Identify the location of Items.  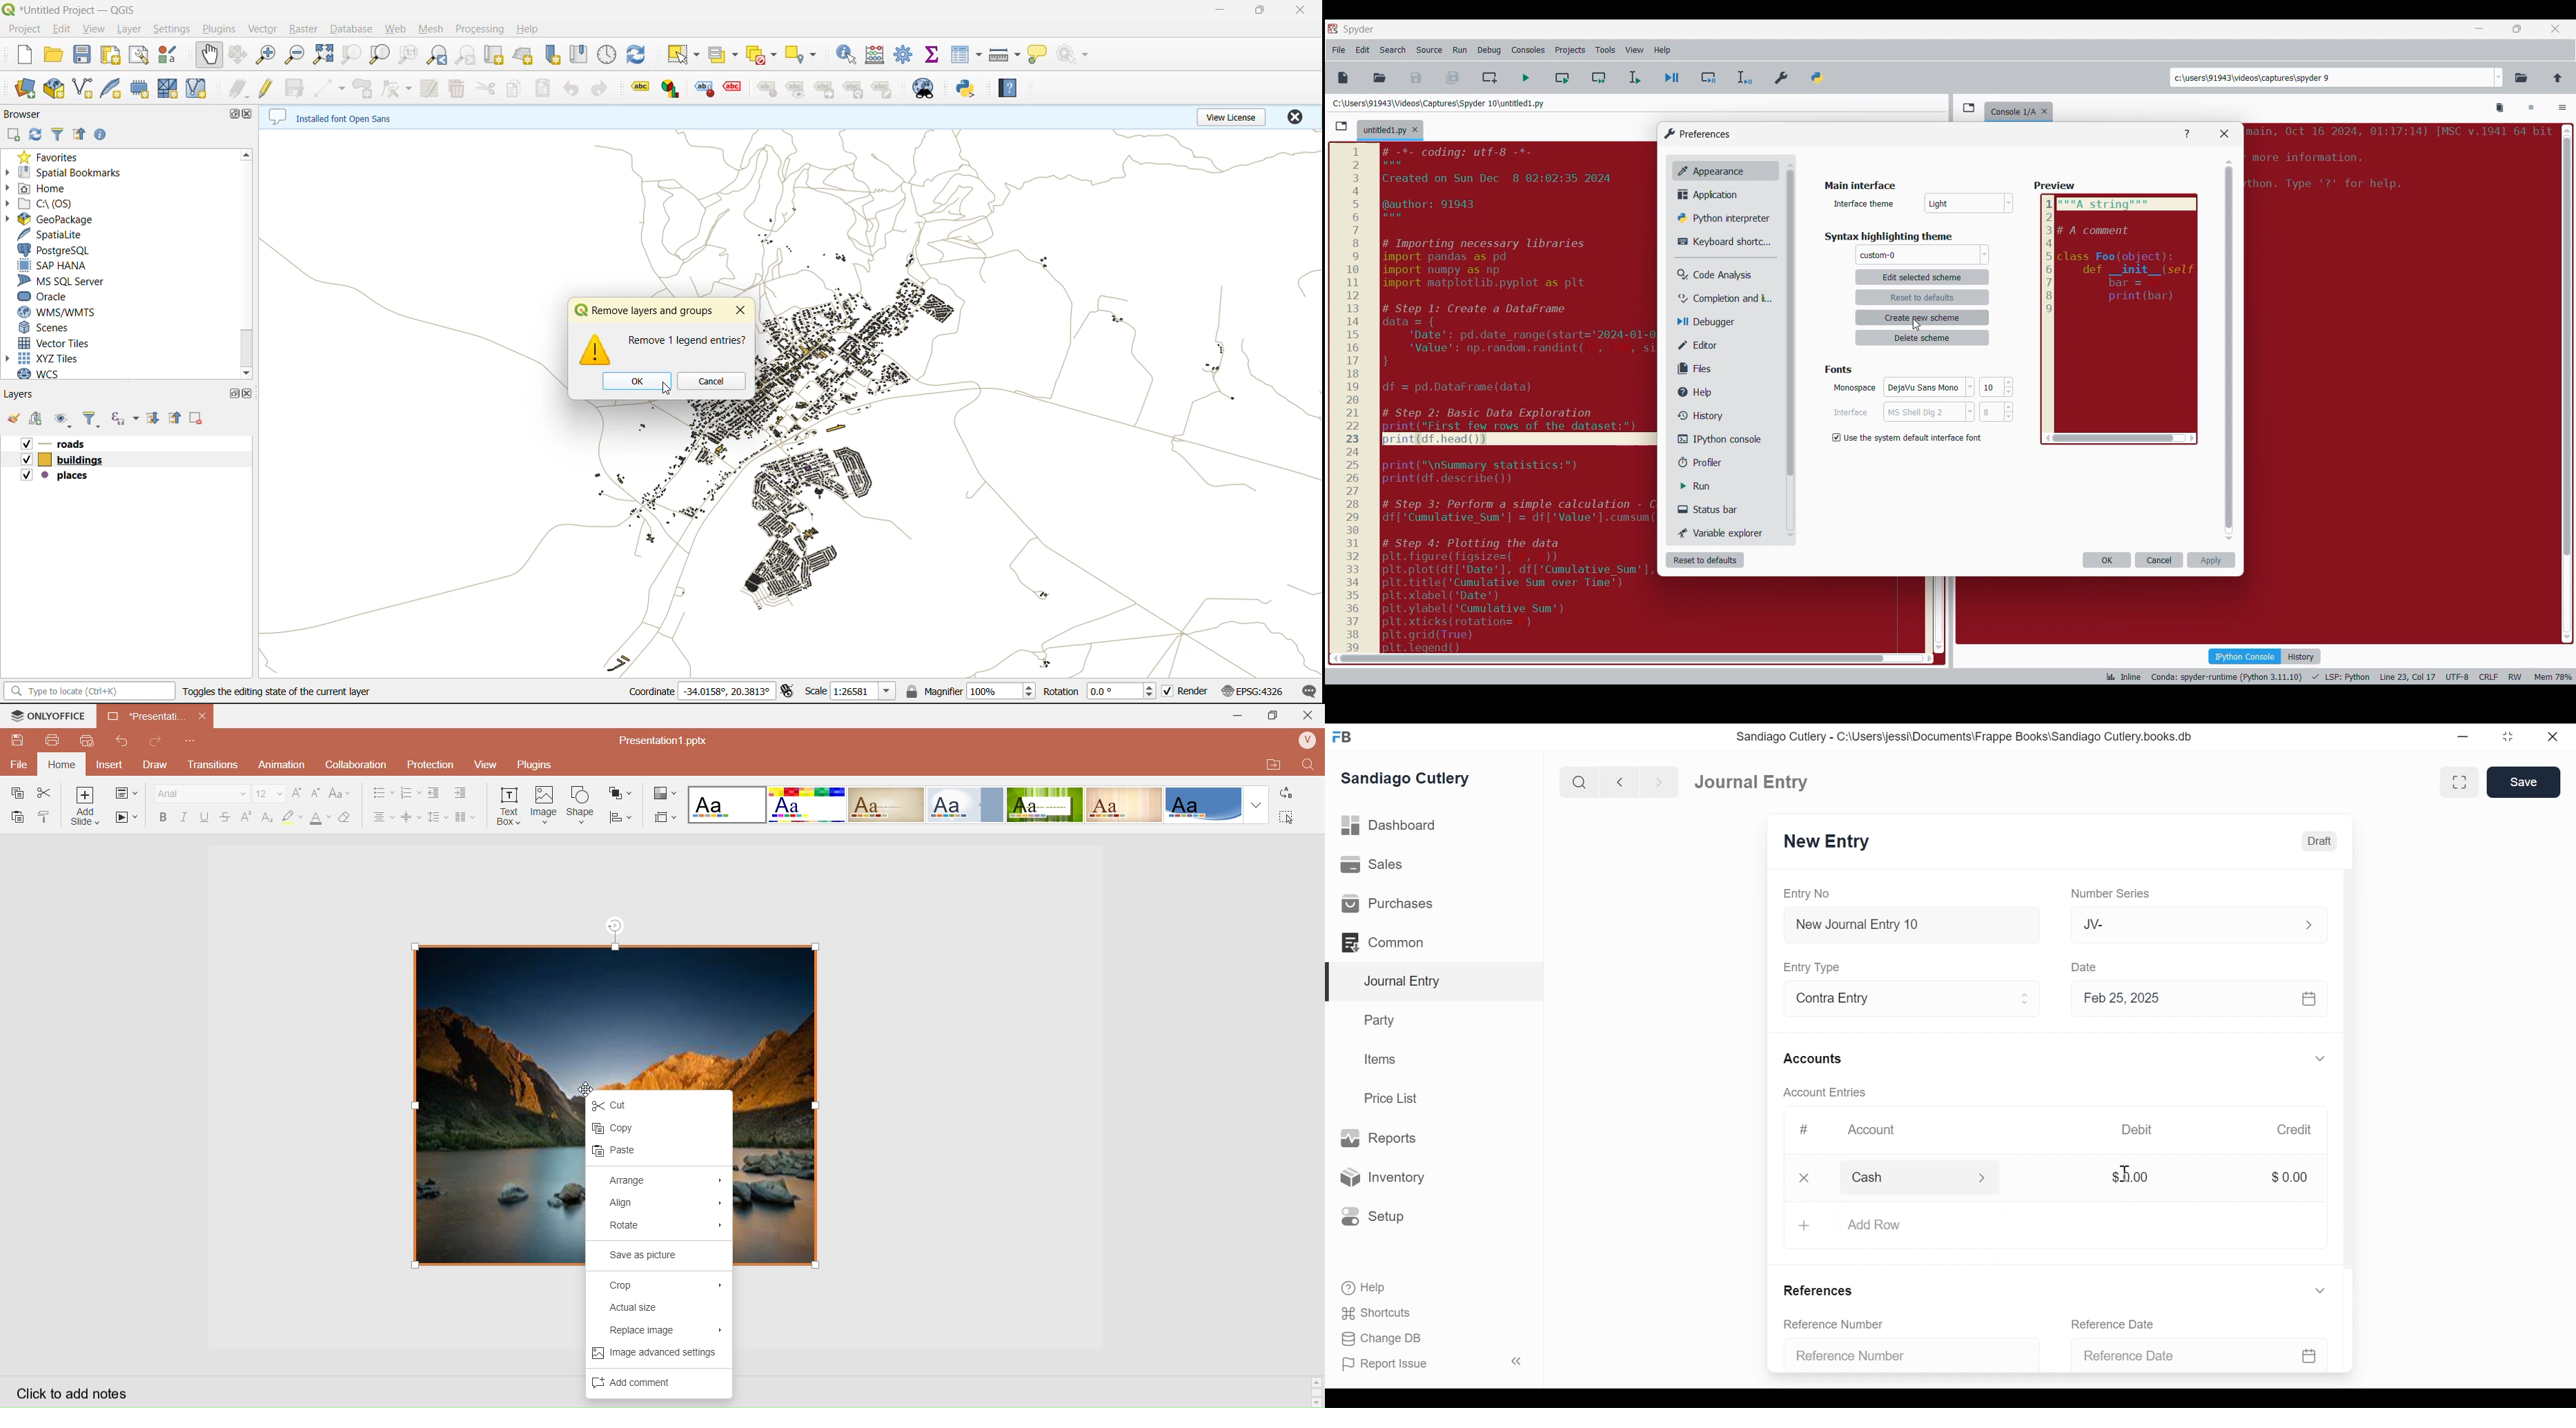
(1382, 1061).